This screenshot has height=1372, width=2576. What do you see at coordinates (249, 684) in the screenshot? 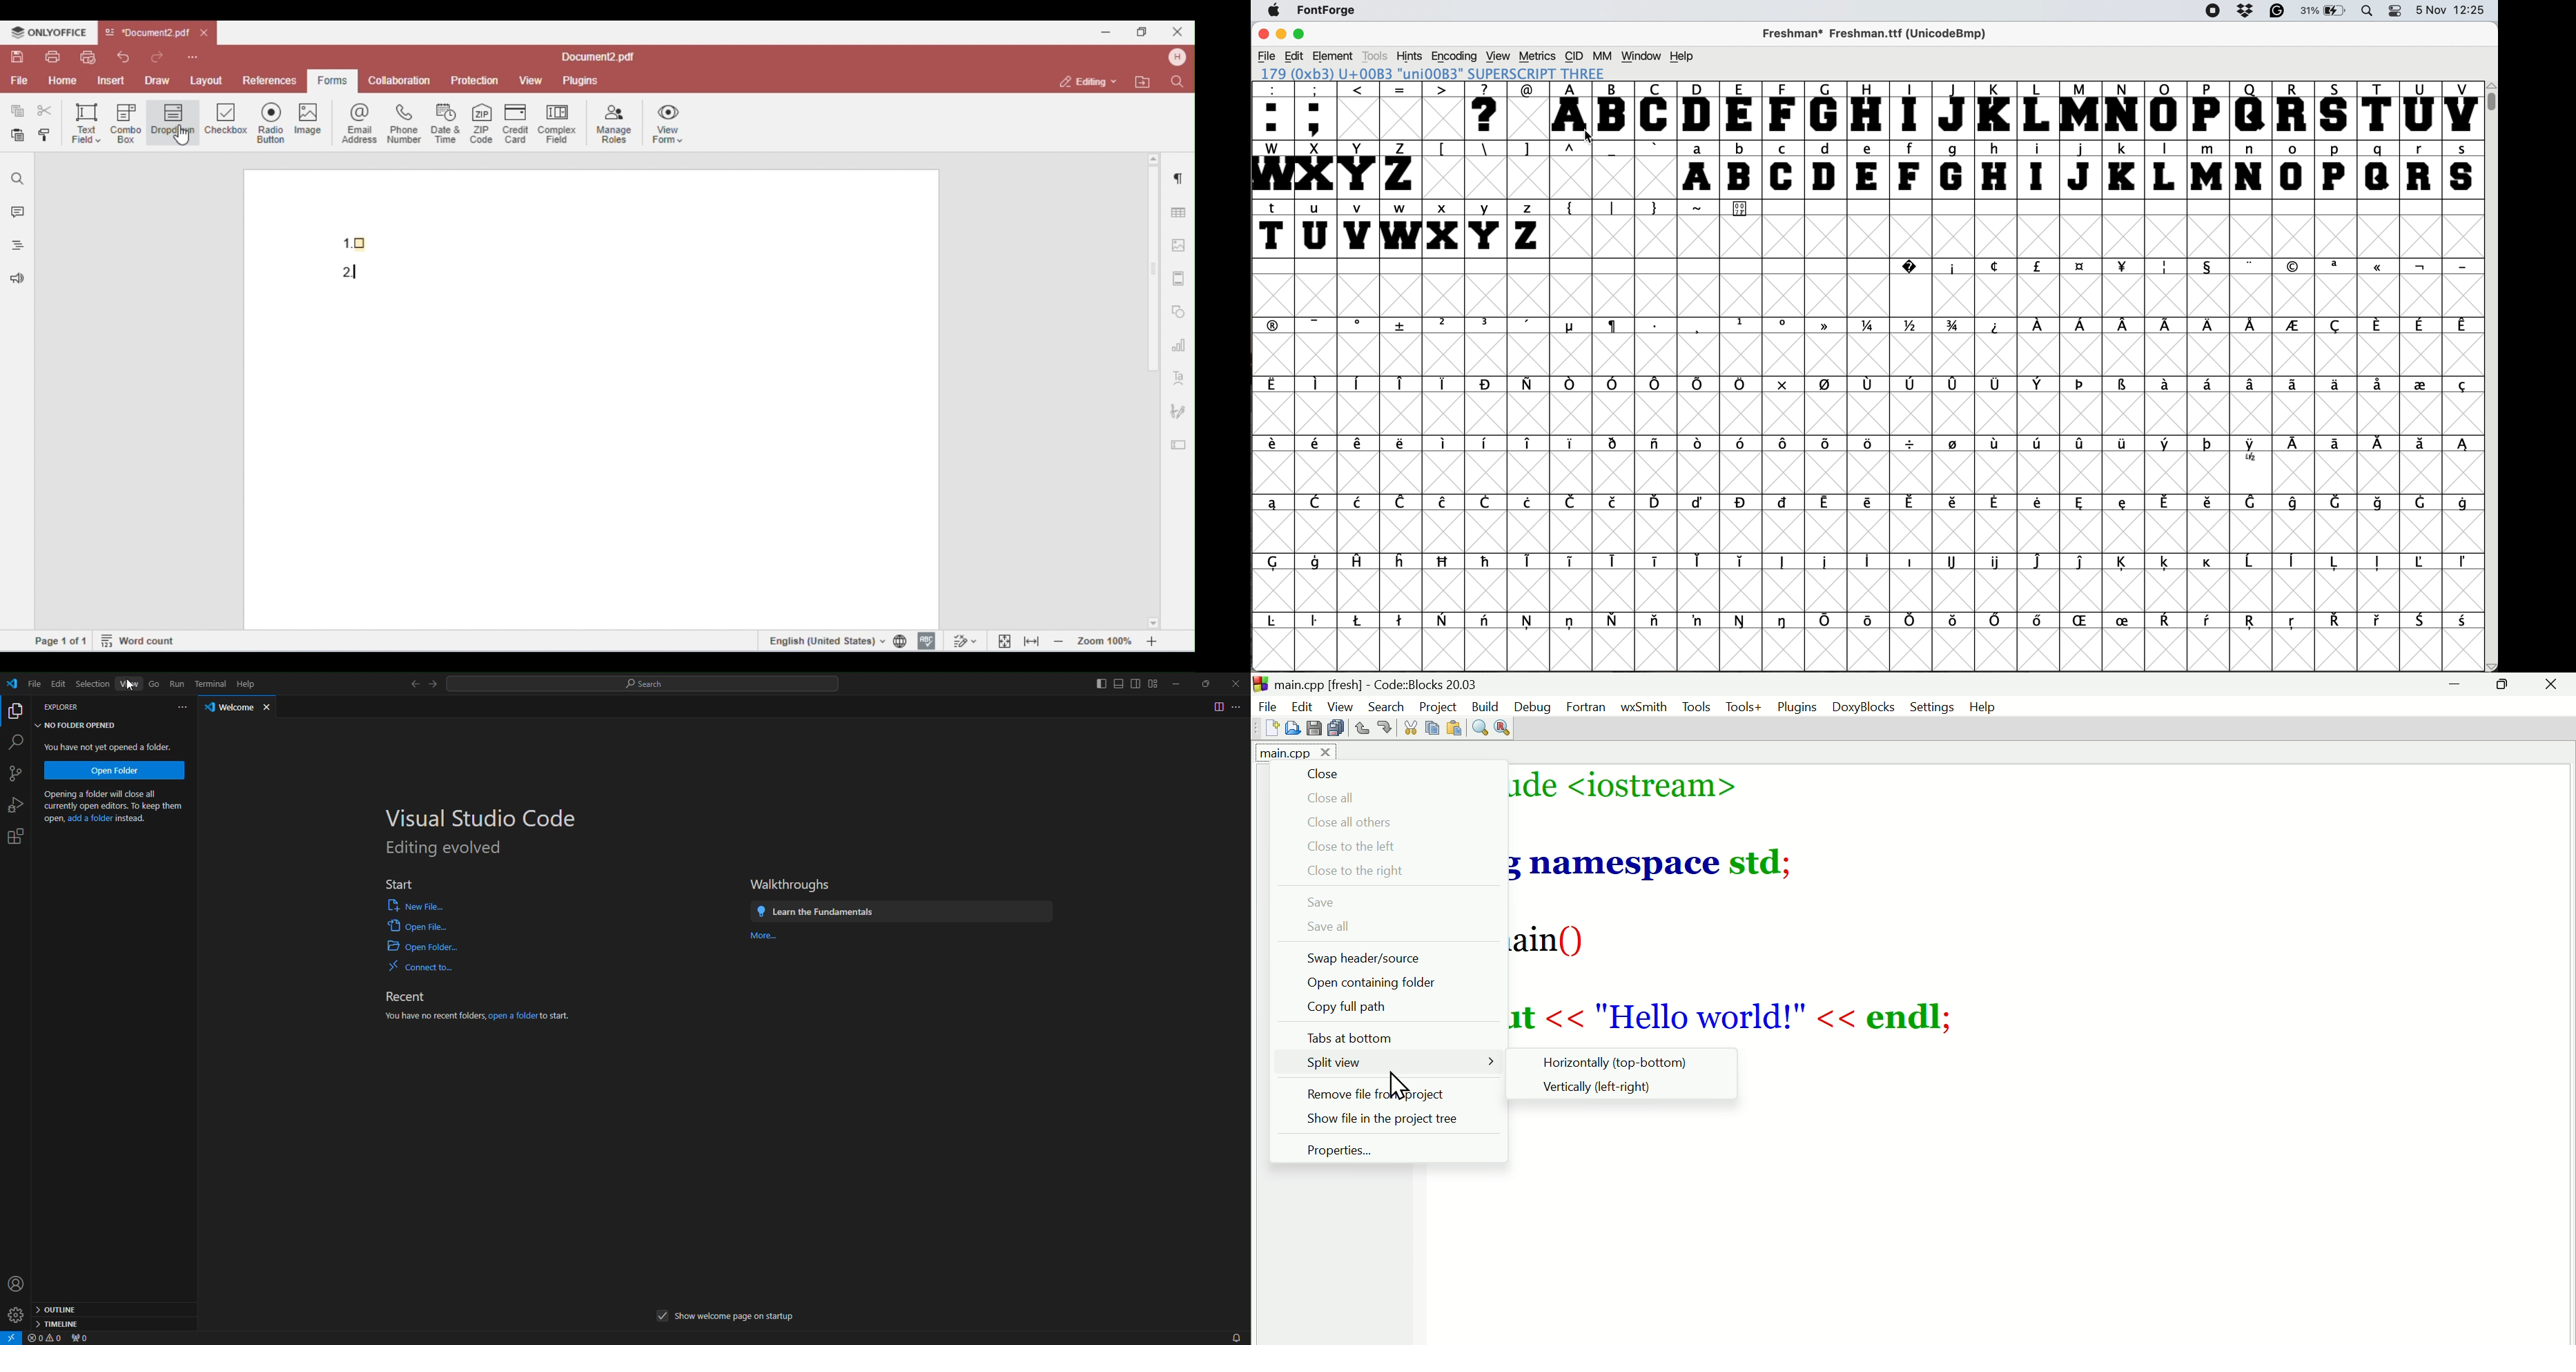
I see `Help` at bounding box center [249, 684].